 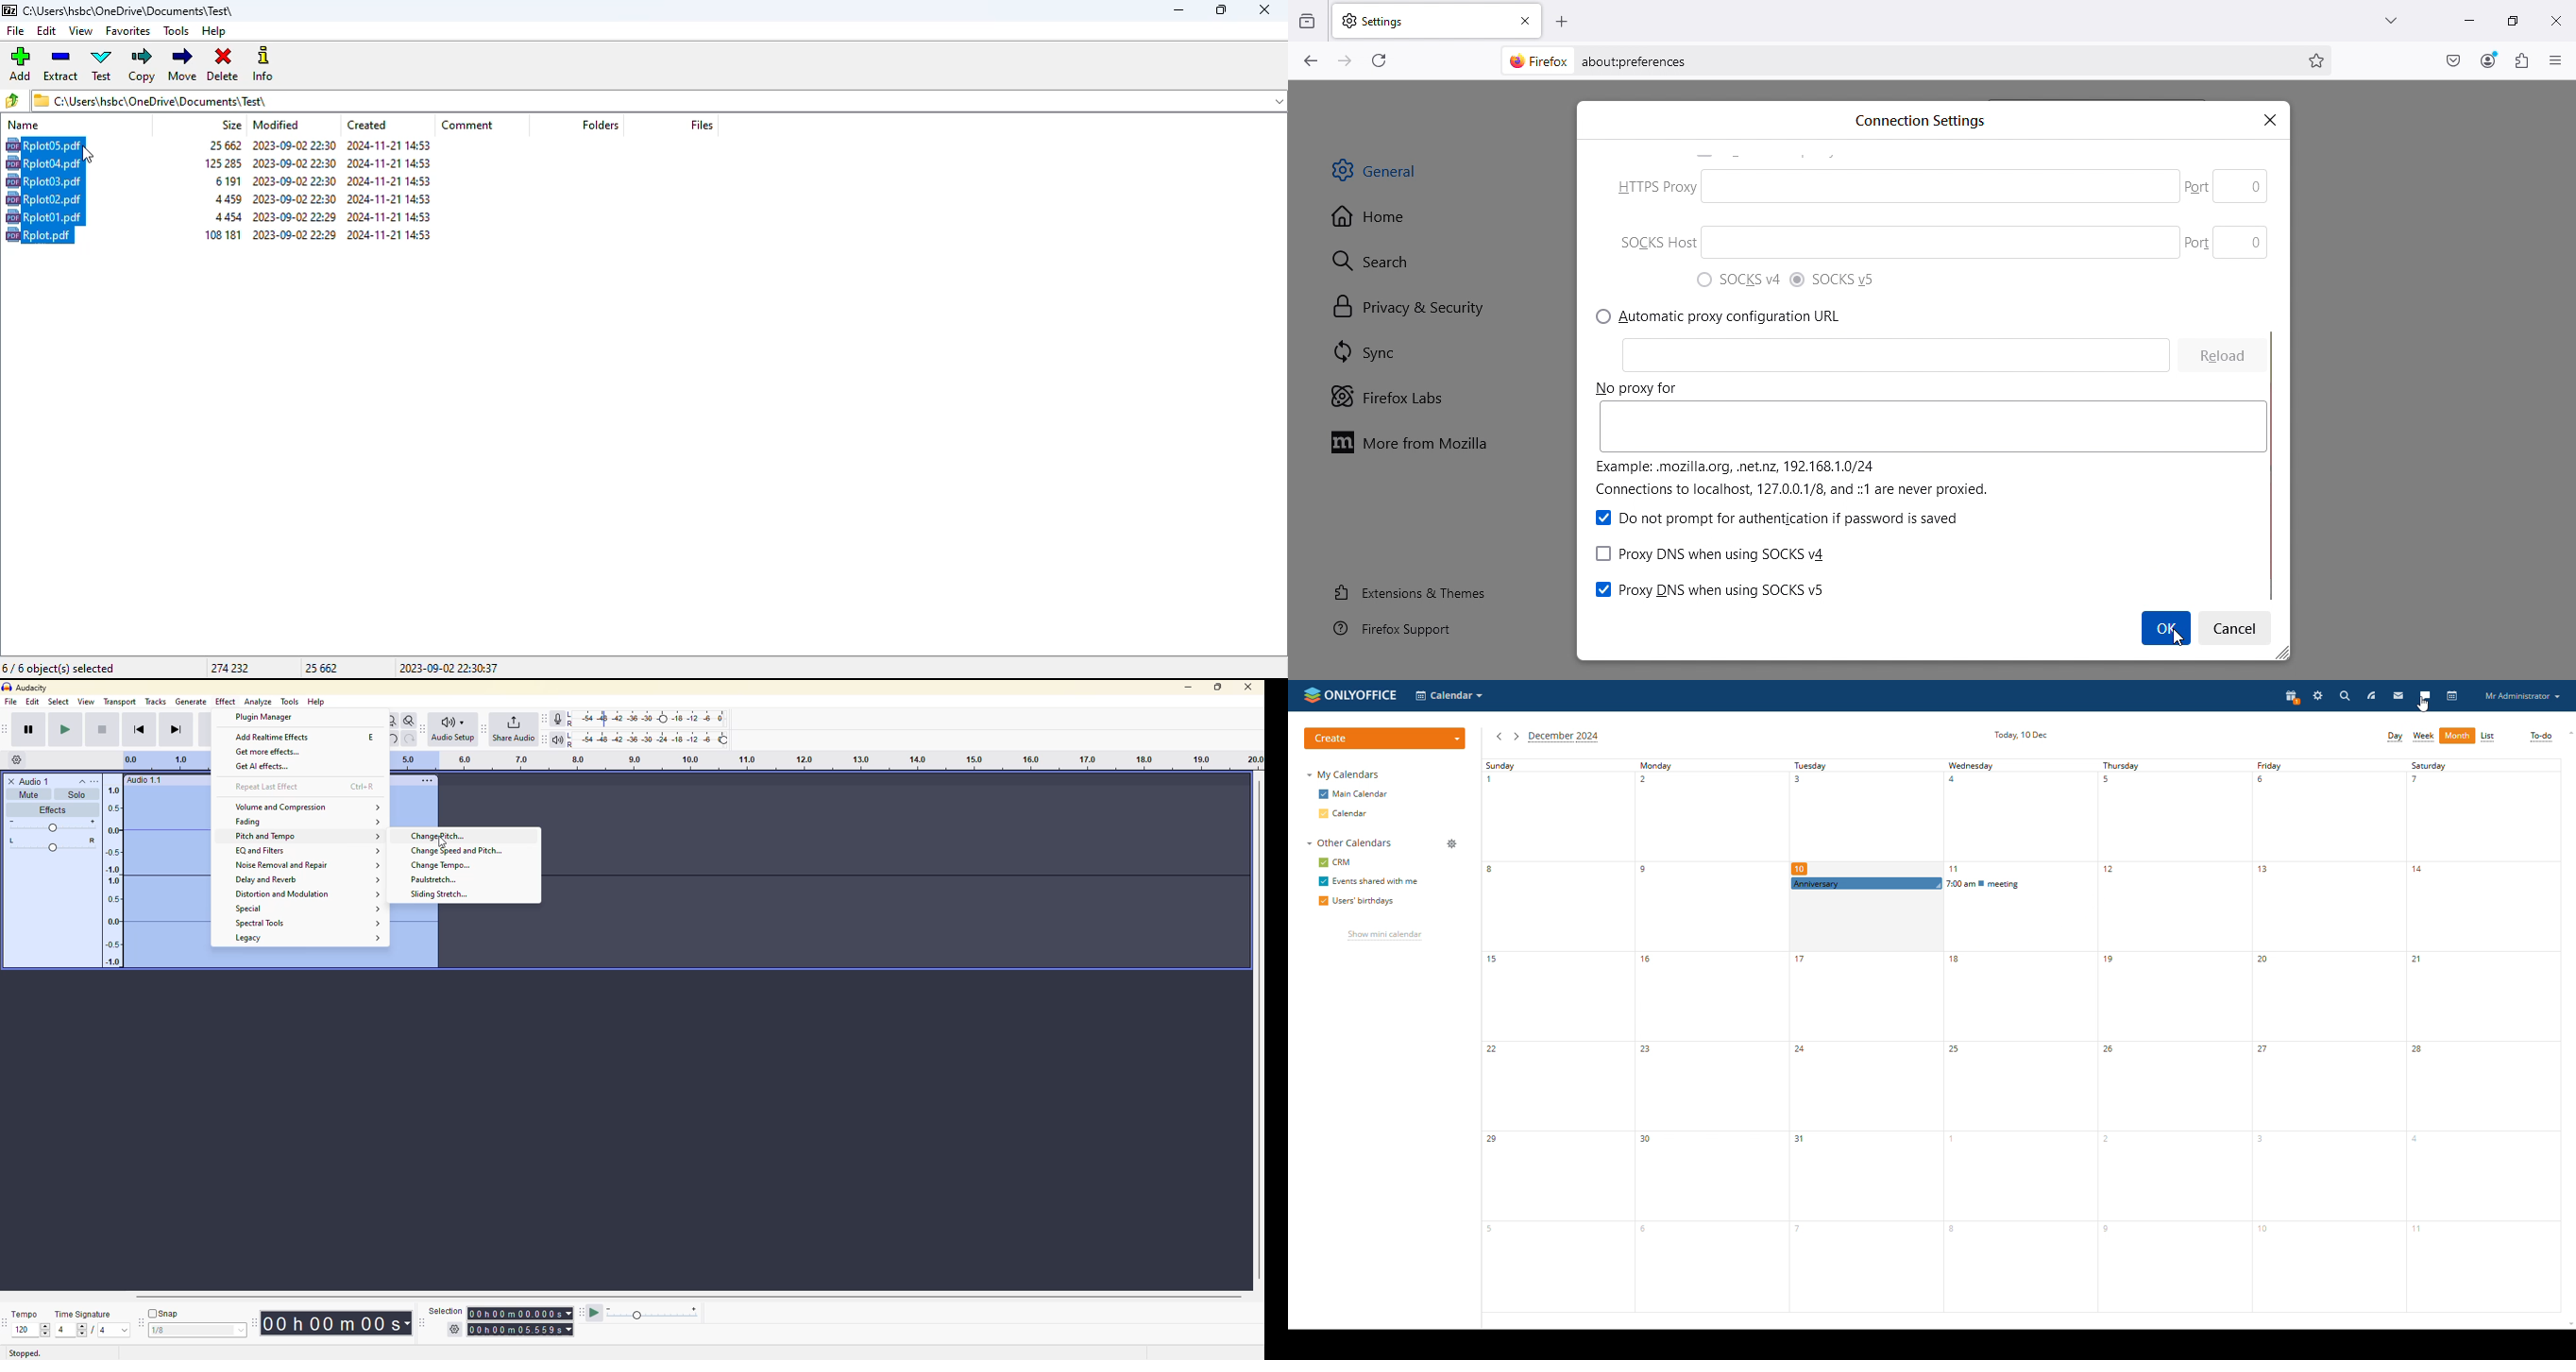 What do you see at coordinates (238, 1331) in the screenshot?
I see `select` at bounding box center [238, 1331].